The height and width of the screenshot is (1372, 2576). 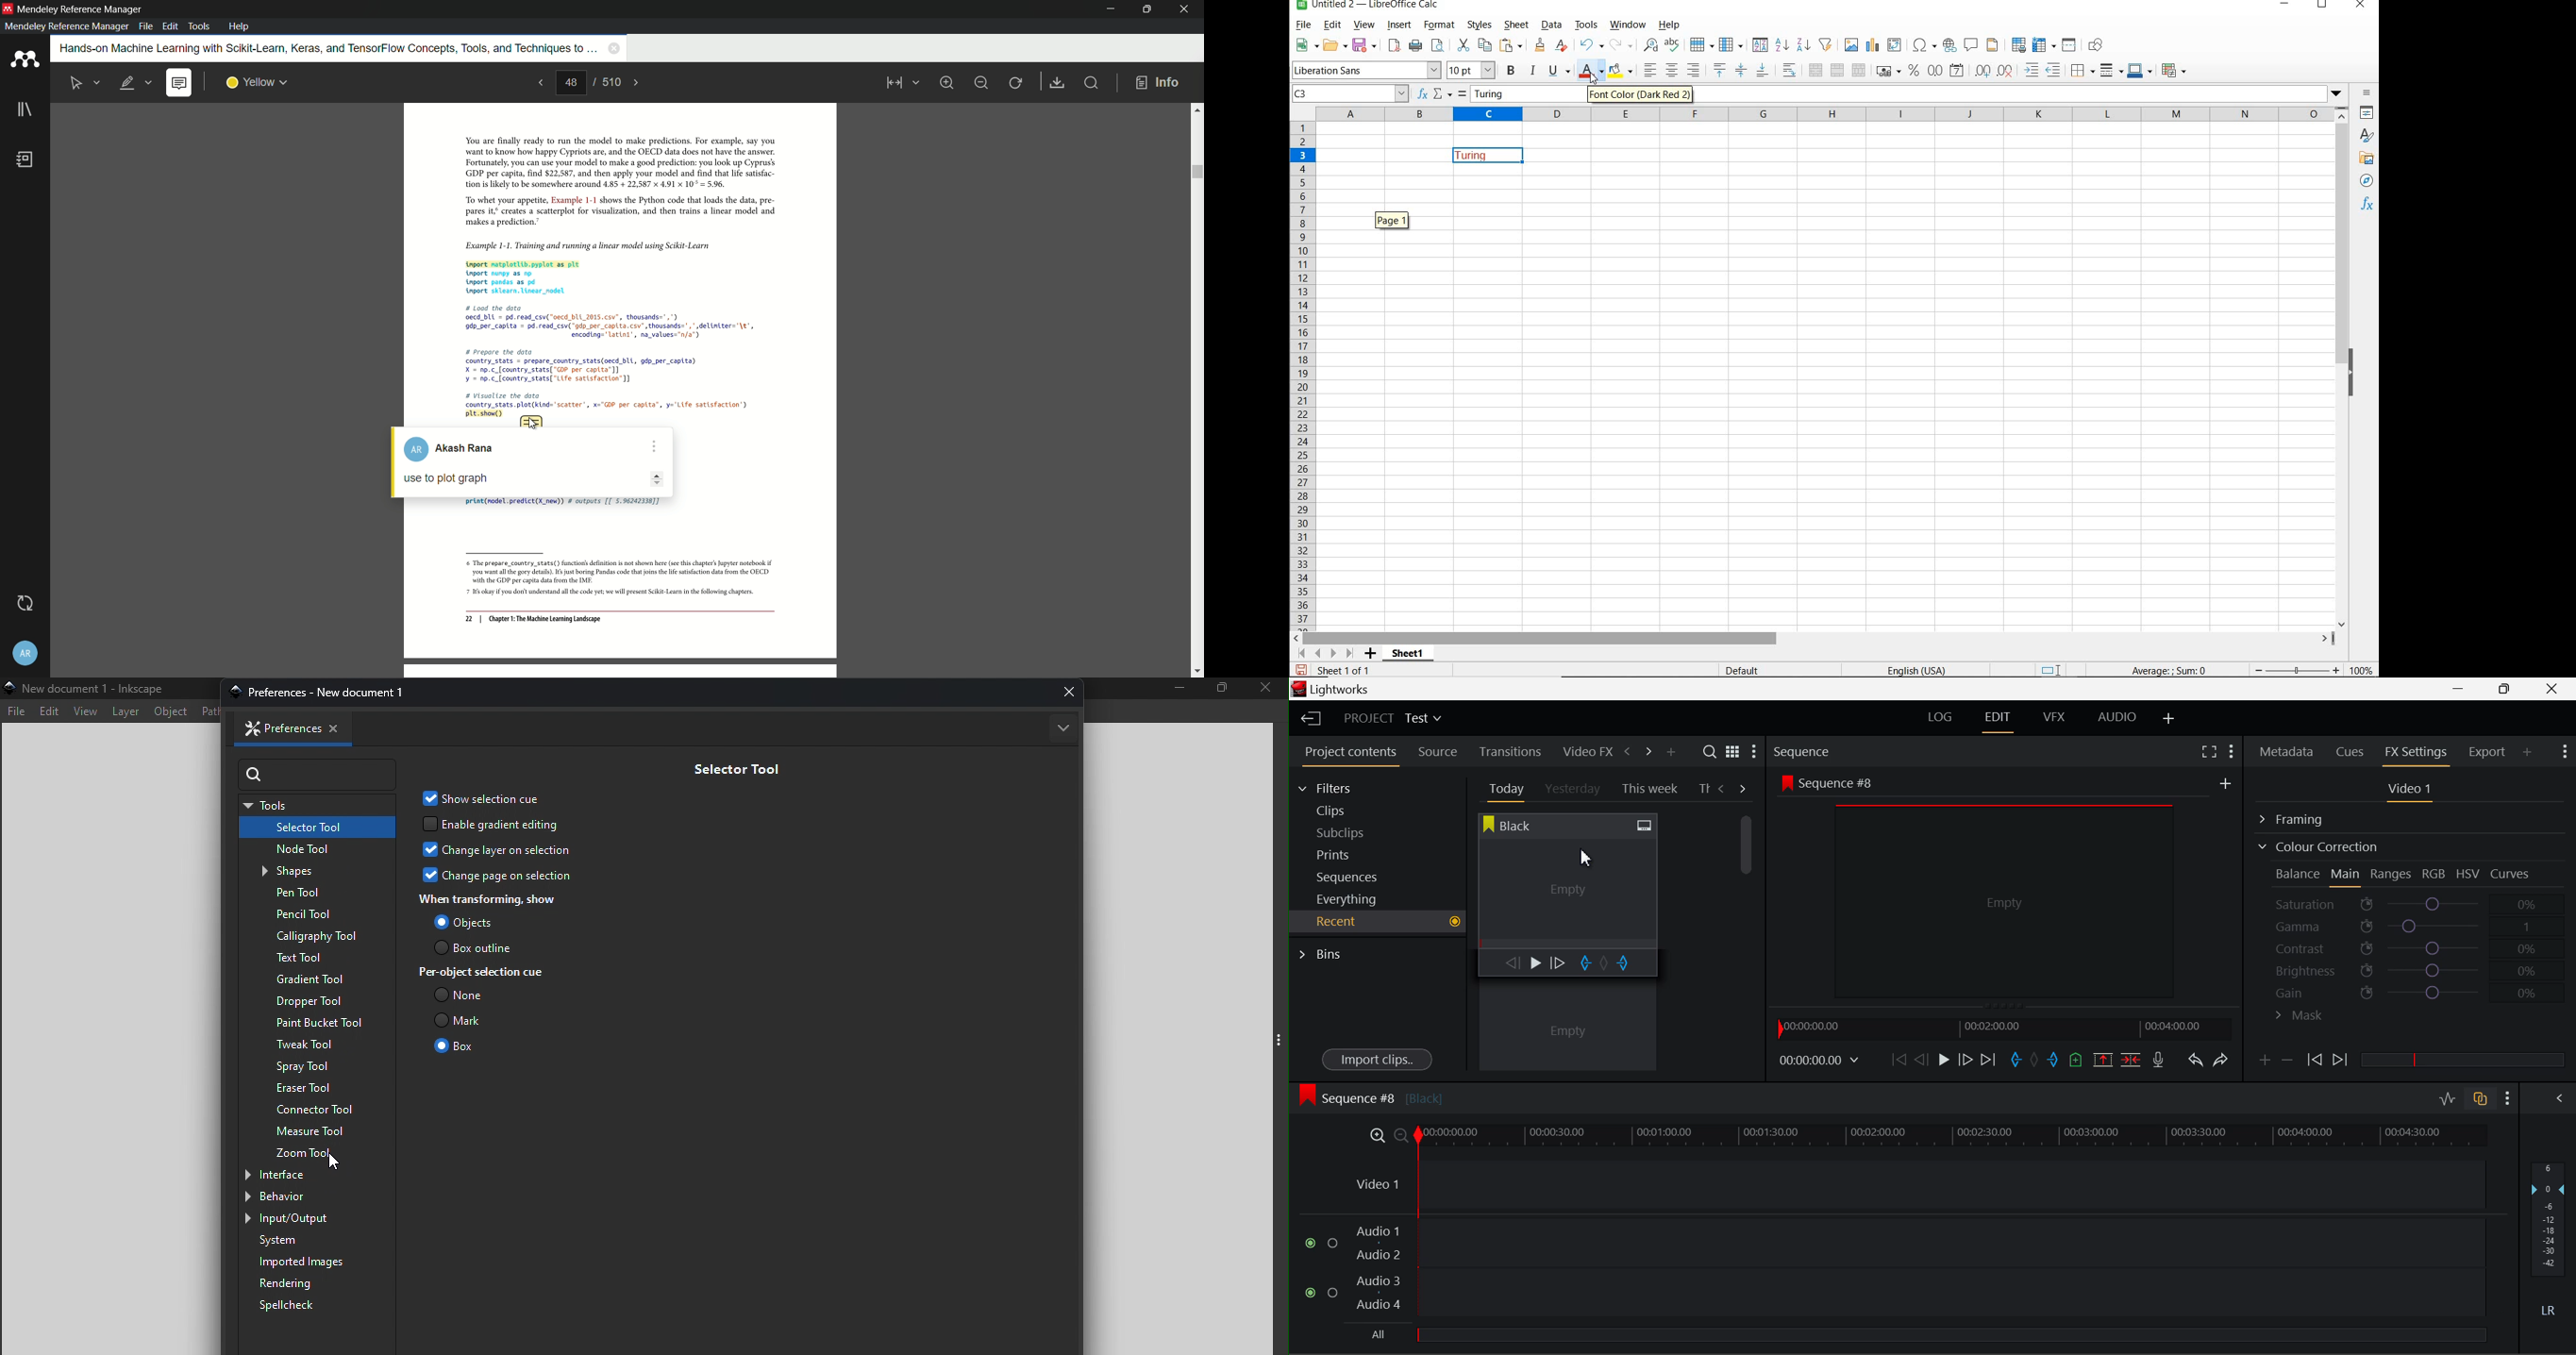 I want to click on Play, so click(x=1942, y=1061).